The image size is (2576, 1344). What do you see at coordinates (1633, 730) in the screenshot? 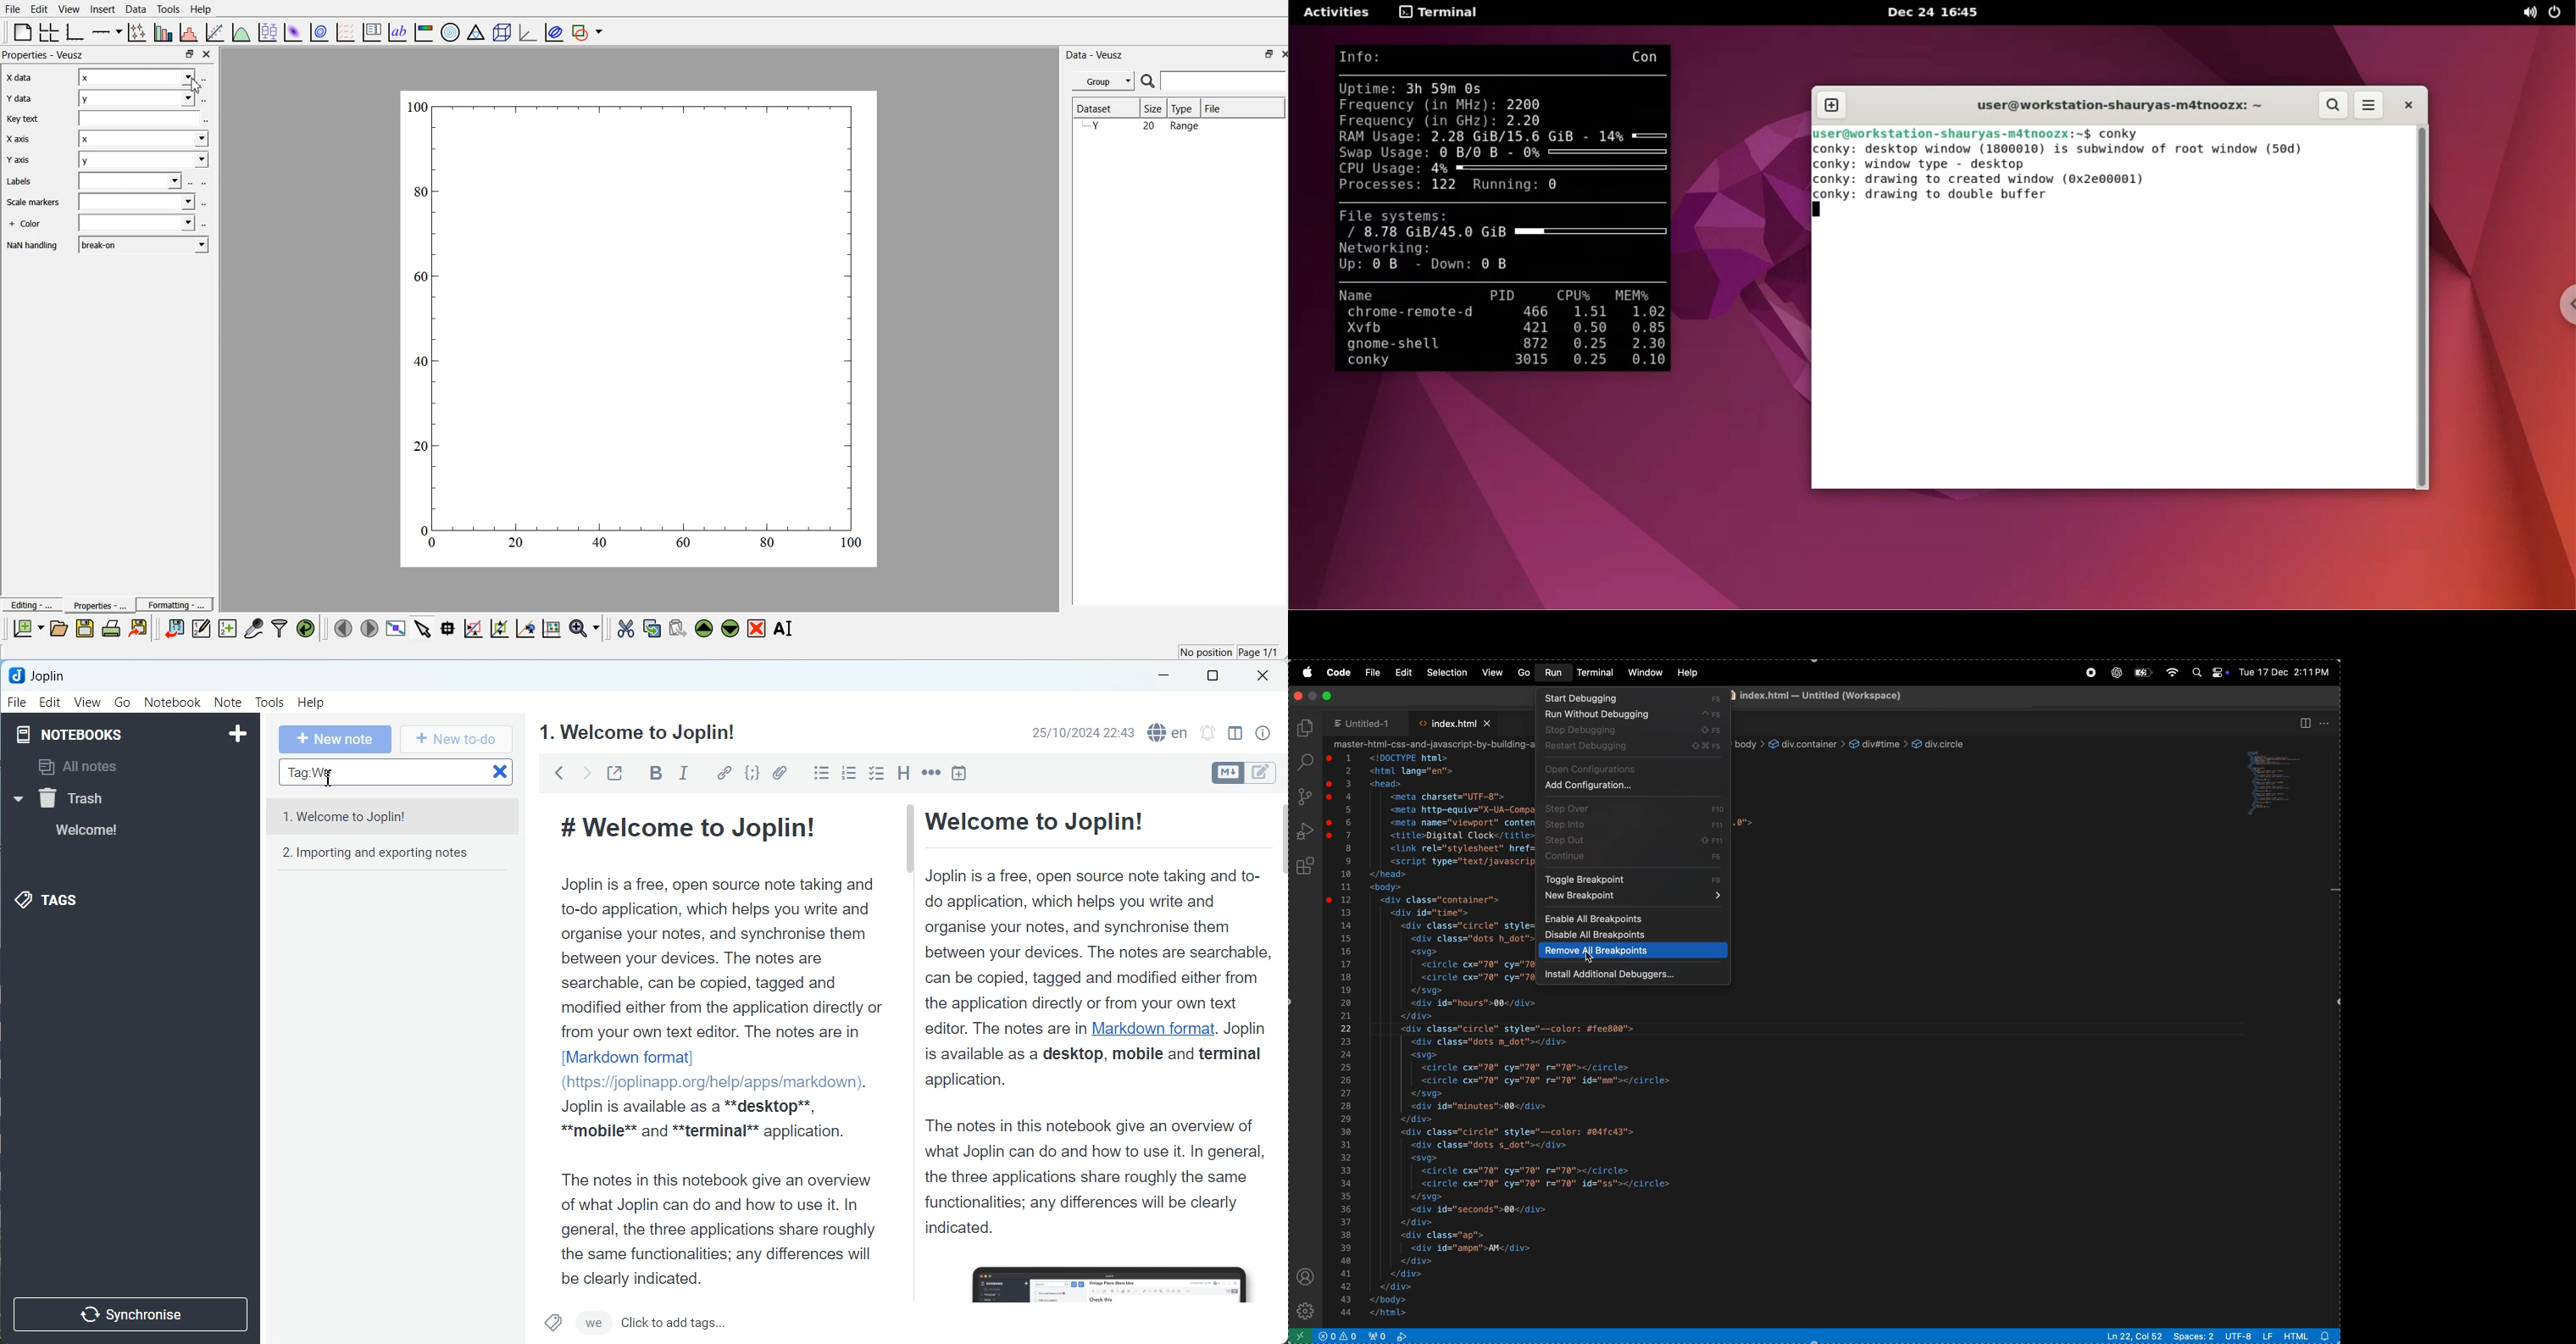
I see `stop debugging` at bounding box center [1633, 730].